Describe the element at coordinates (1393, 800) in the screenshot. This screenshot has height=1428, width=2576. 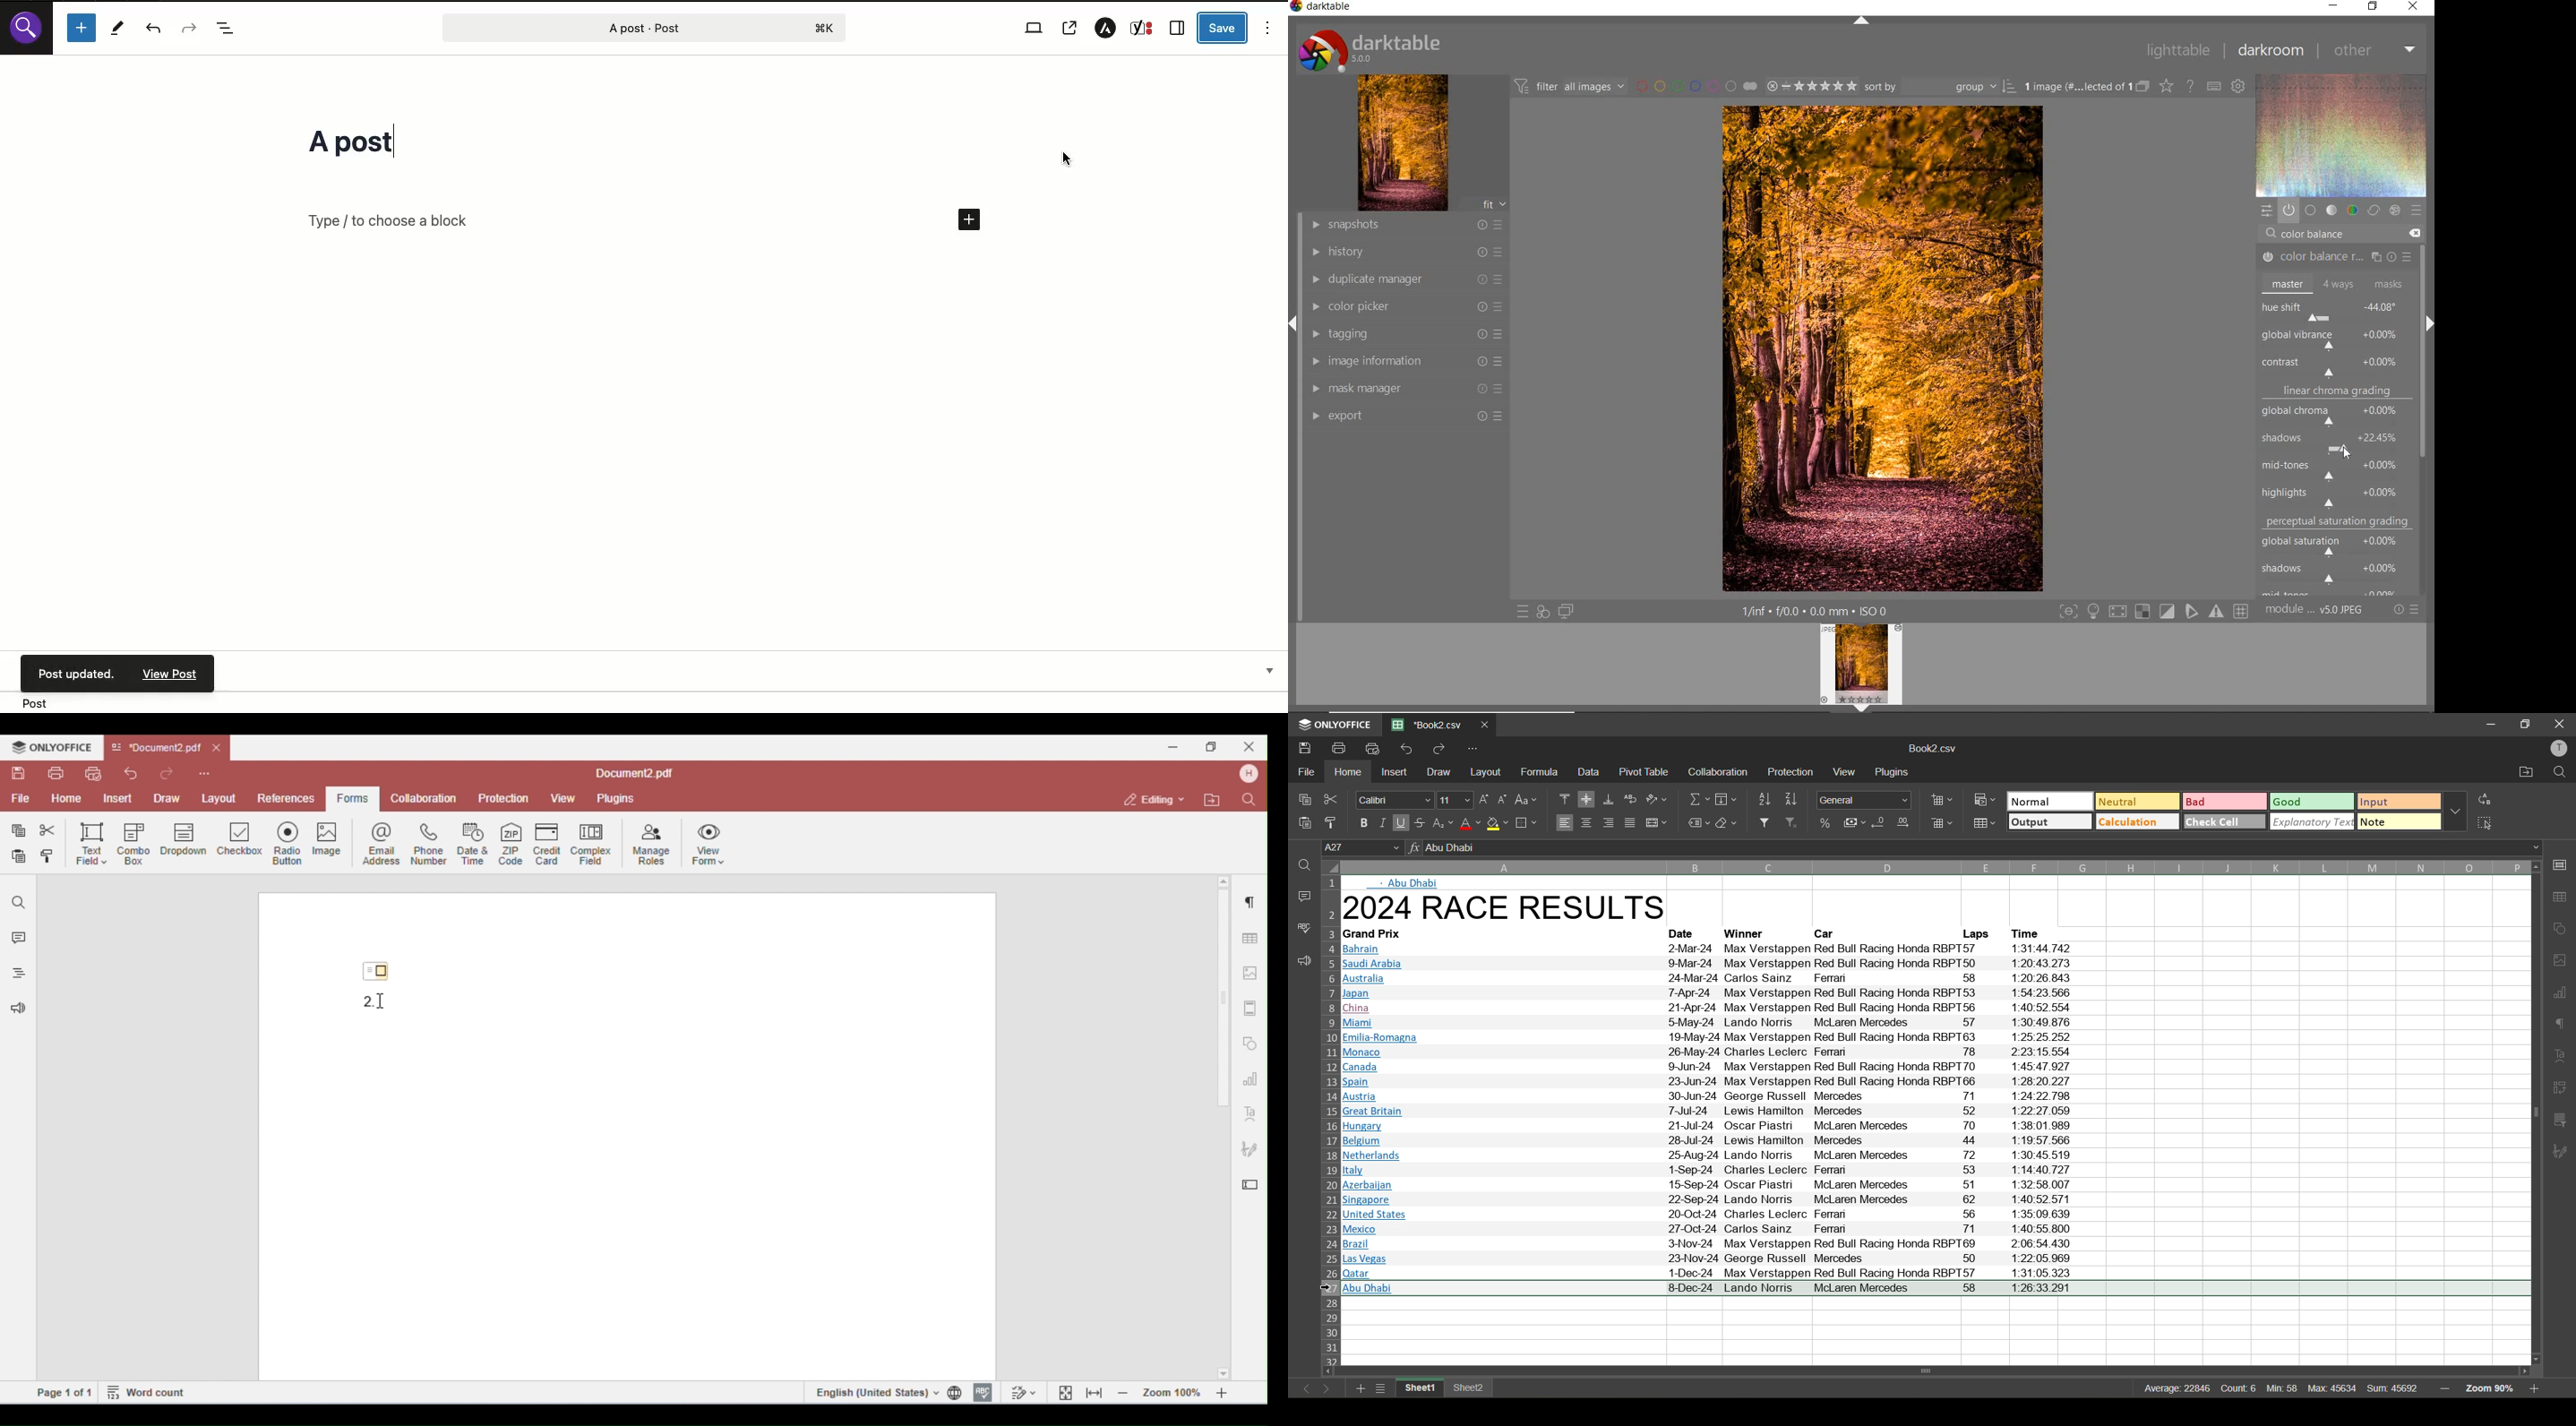
I see `font style` at that location.